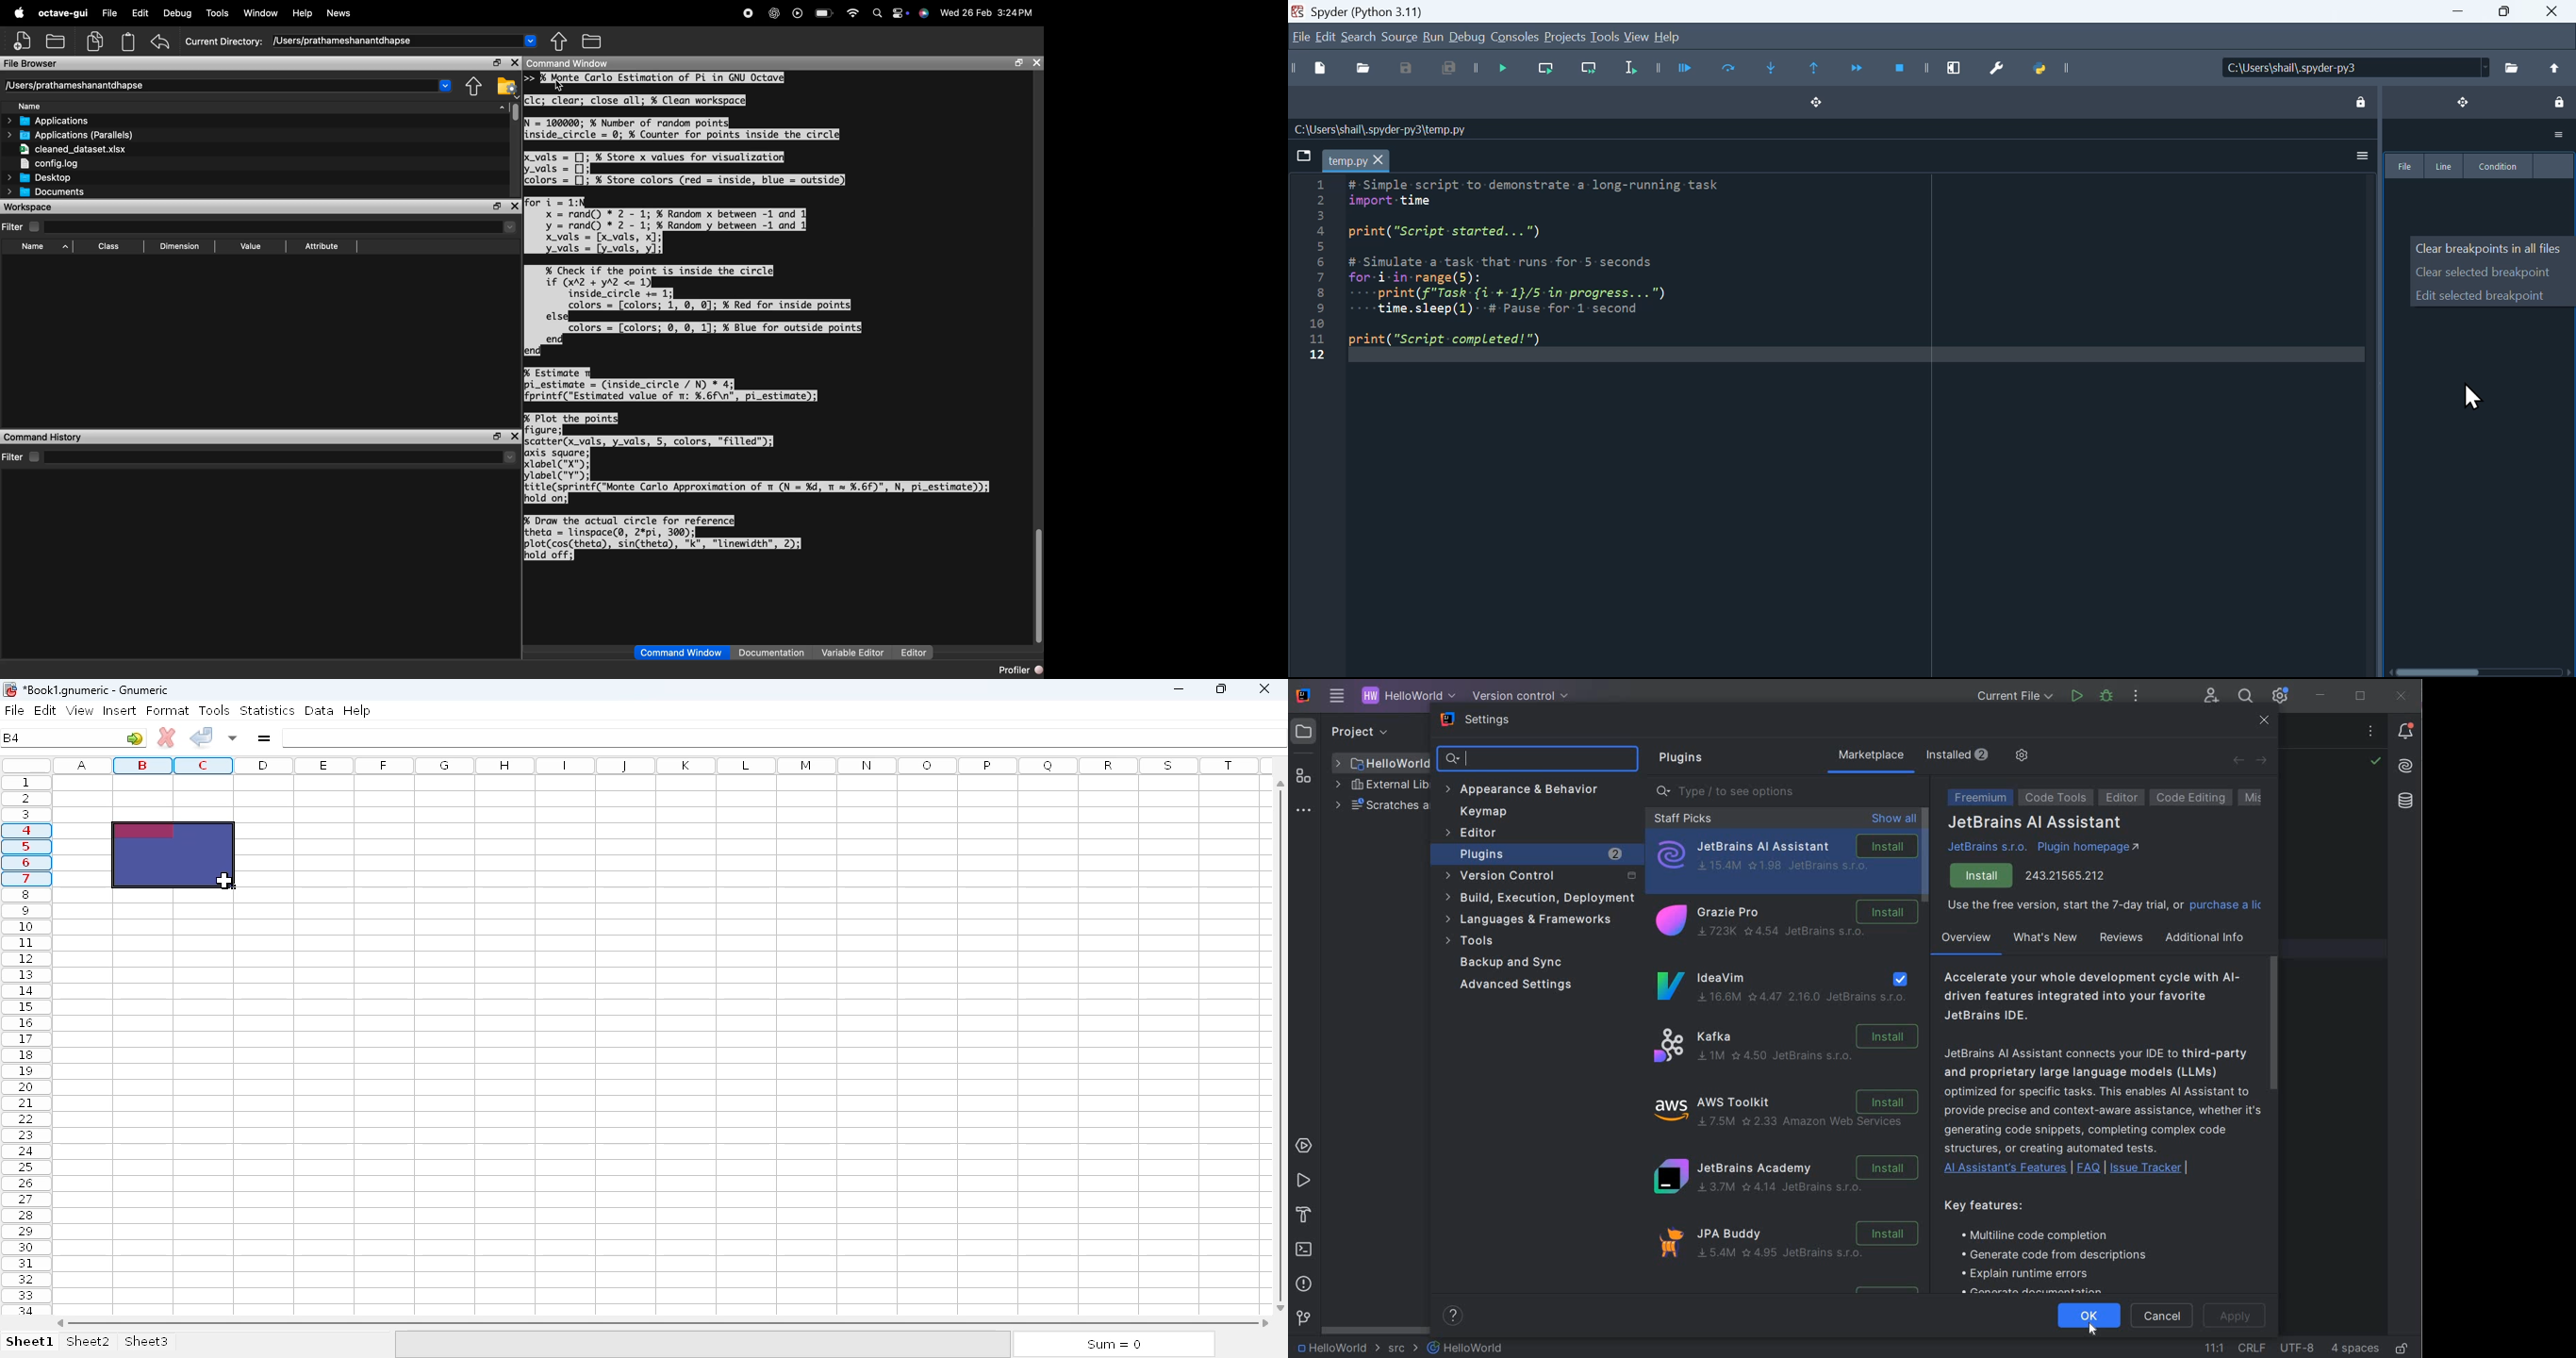 This screenshot has height=1372, width=2576. I want to click on code tools, so click(2057, 799).